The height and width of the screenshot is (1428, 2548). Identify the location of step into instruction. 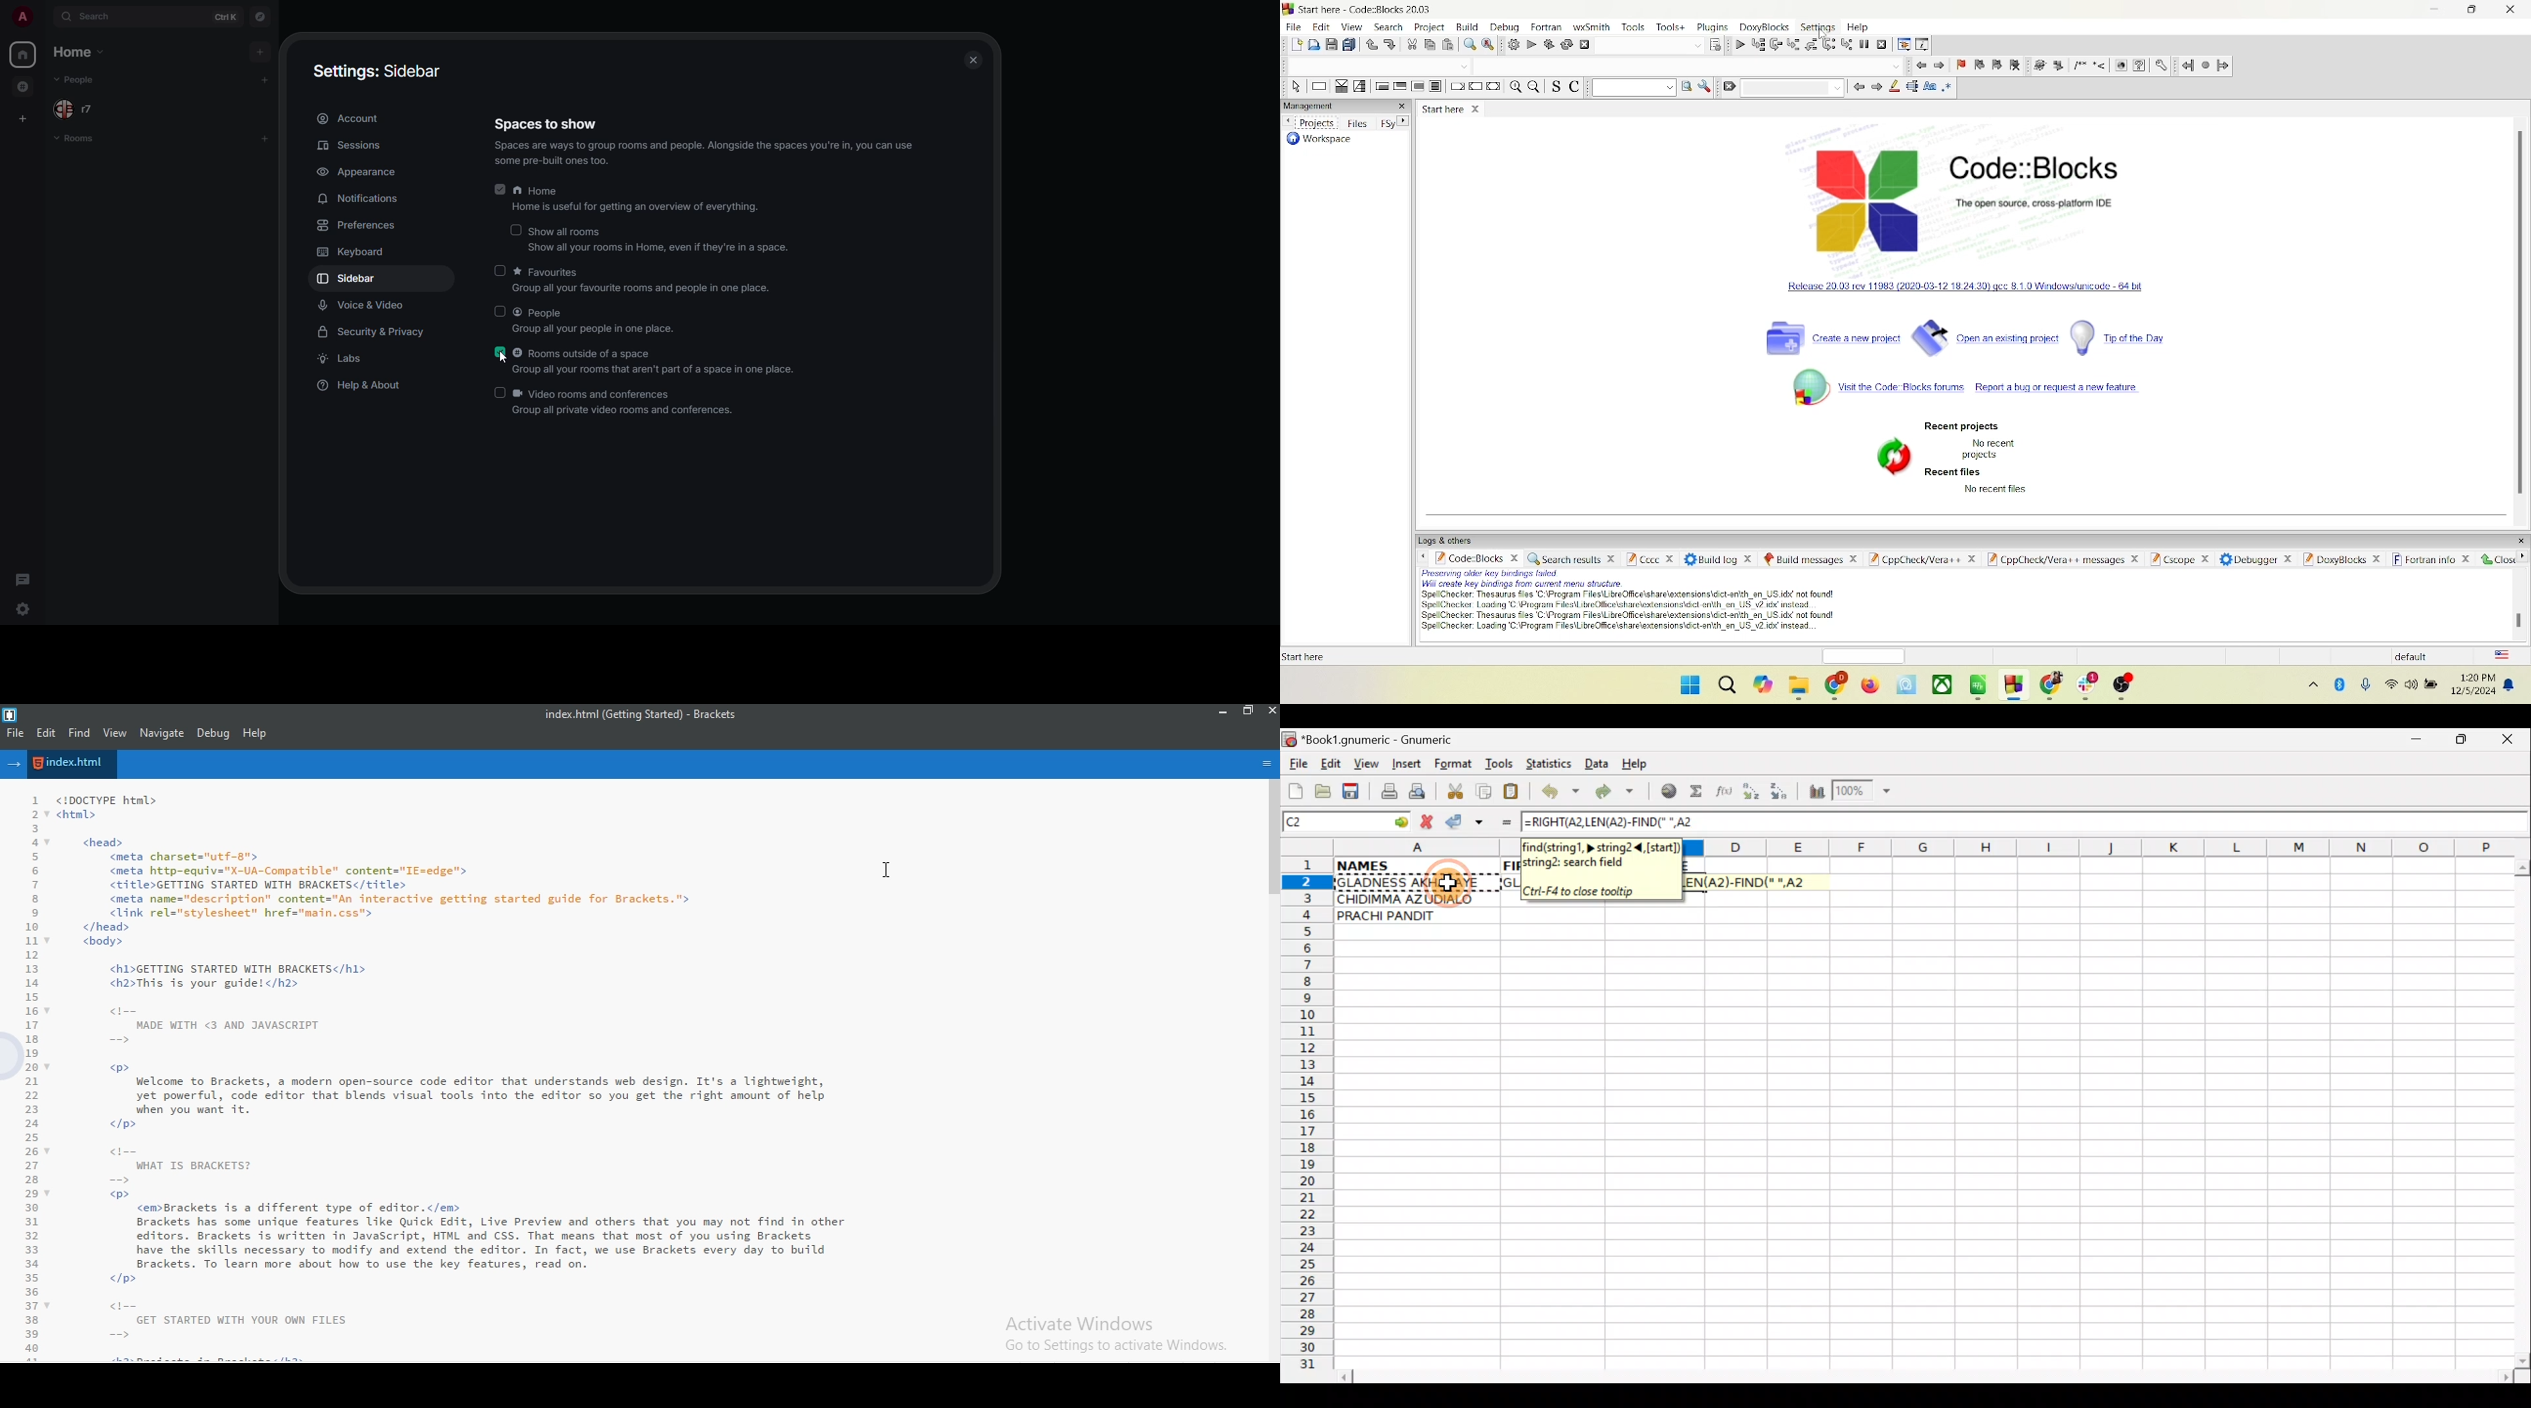
(1850, 43).